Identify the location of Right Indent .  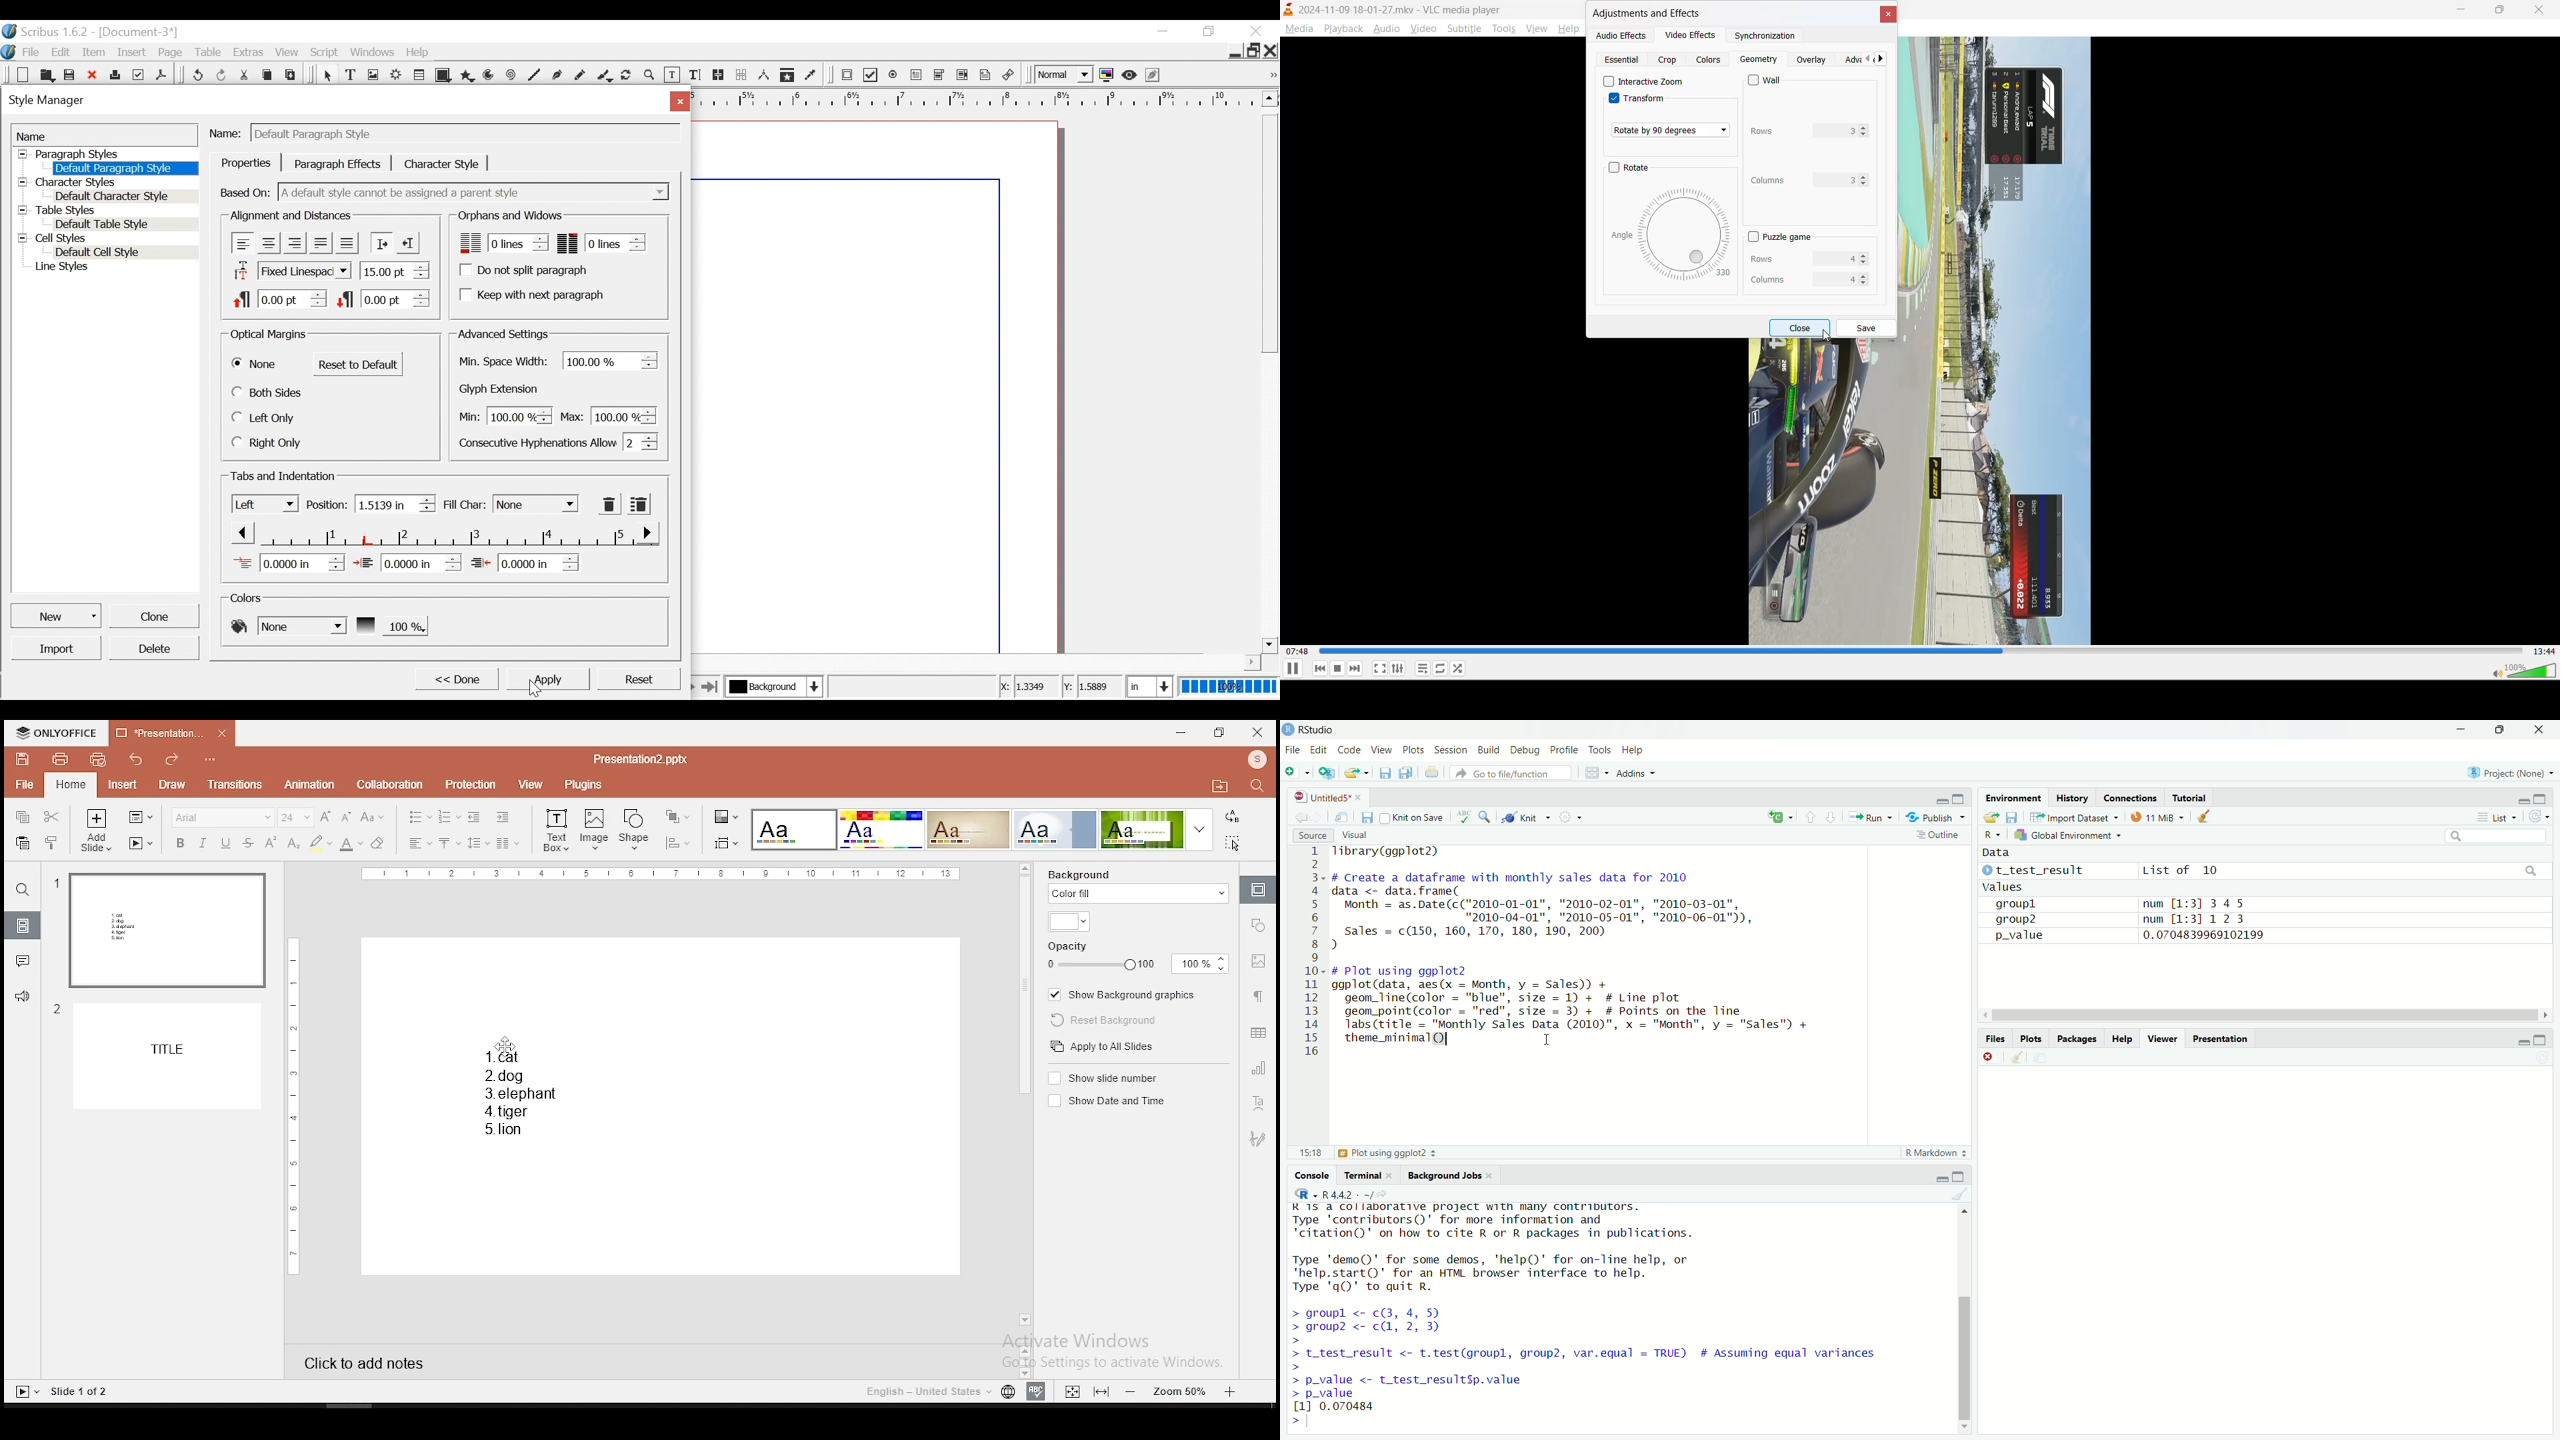
(525, 562).